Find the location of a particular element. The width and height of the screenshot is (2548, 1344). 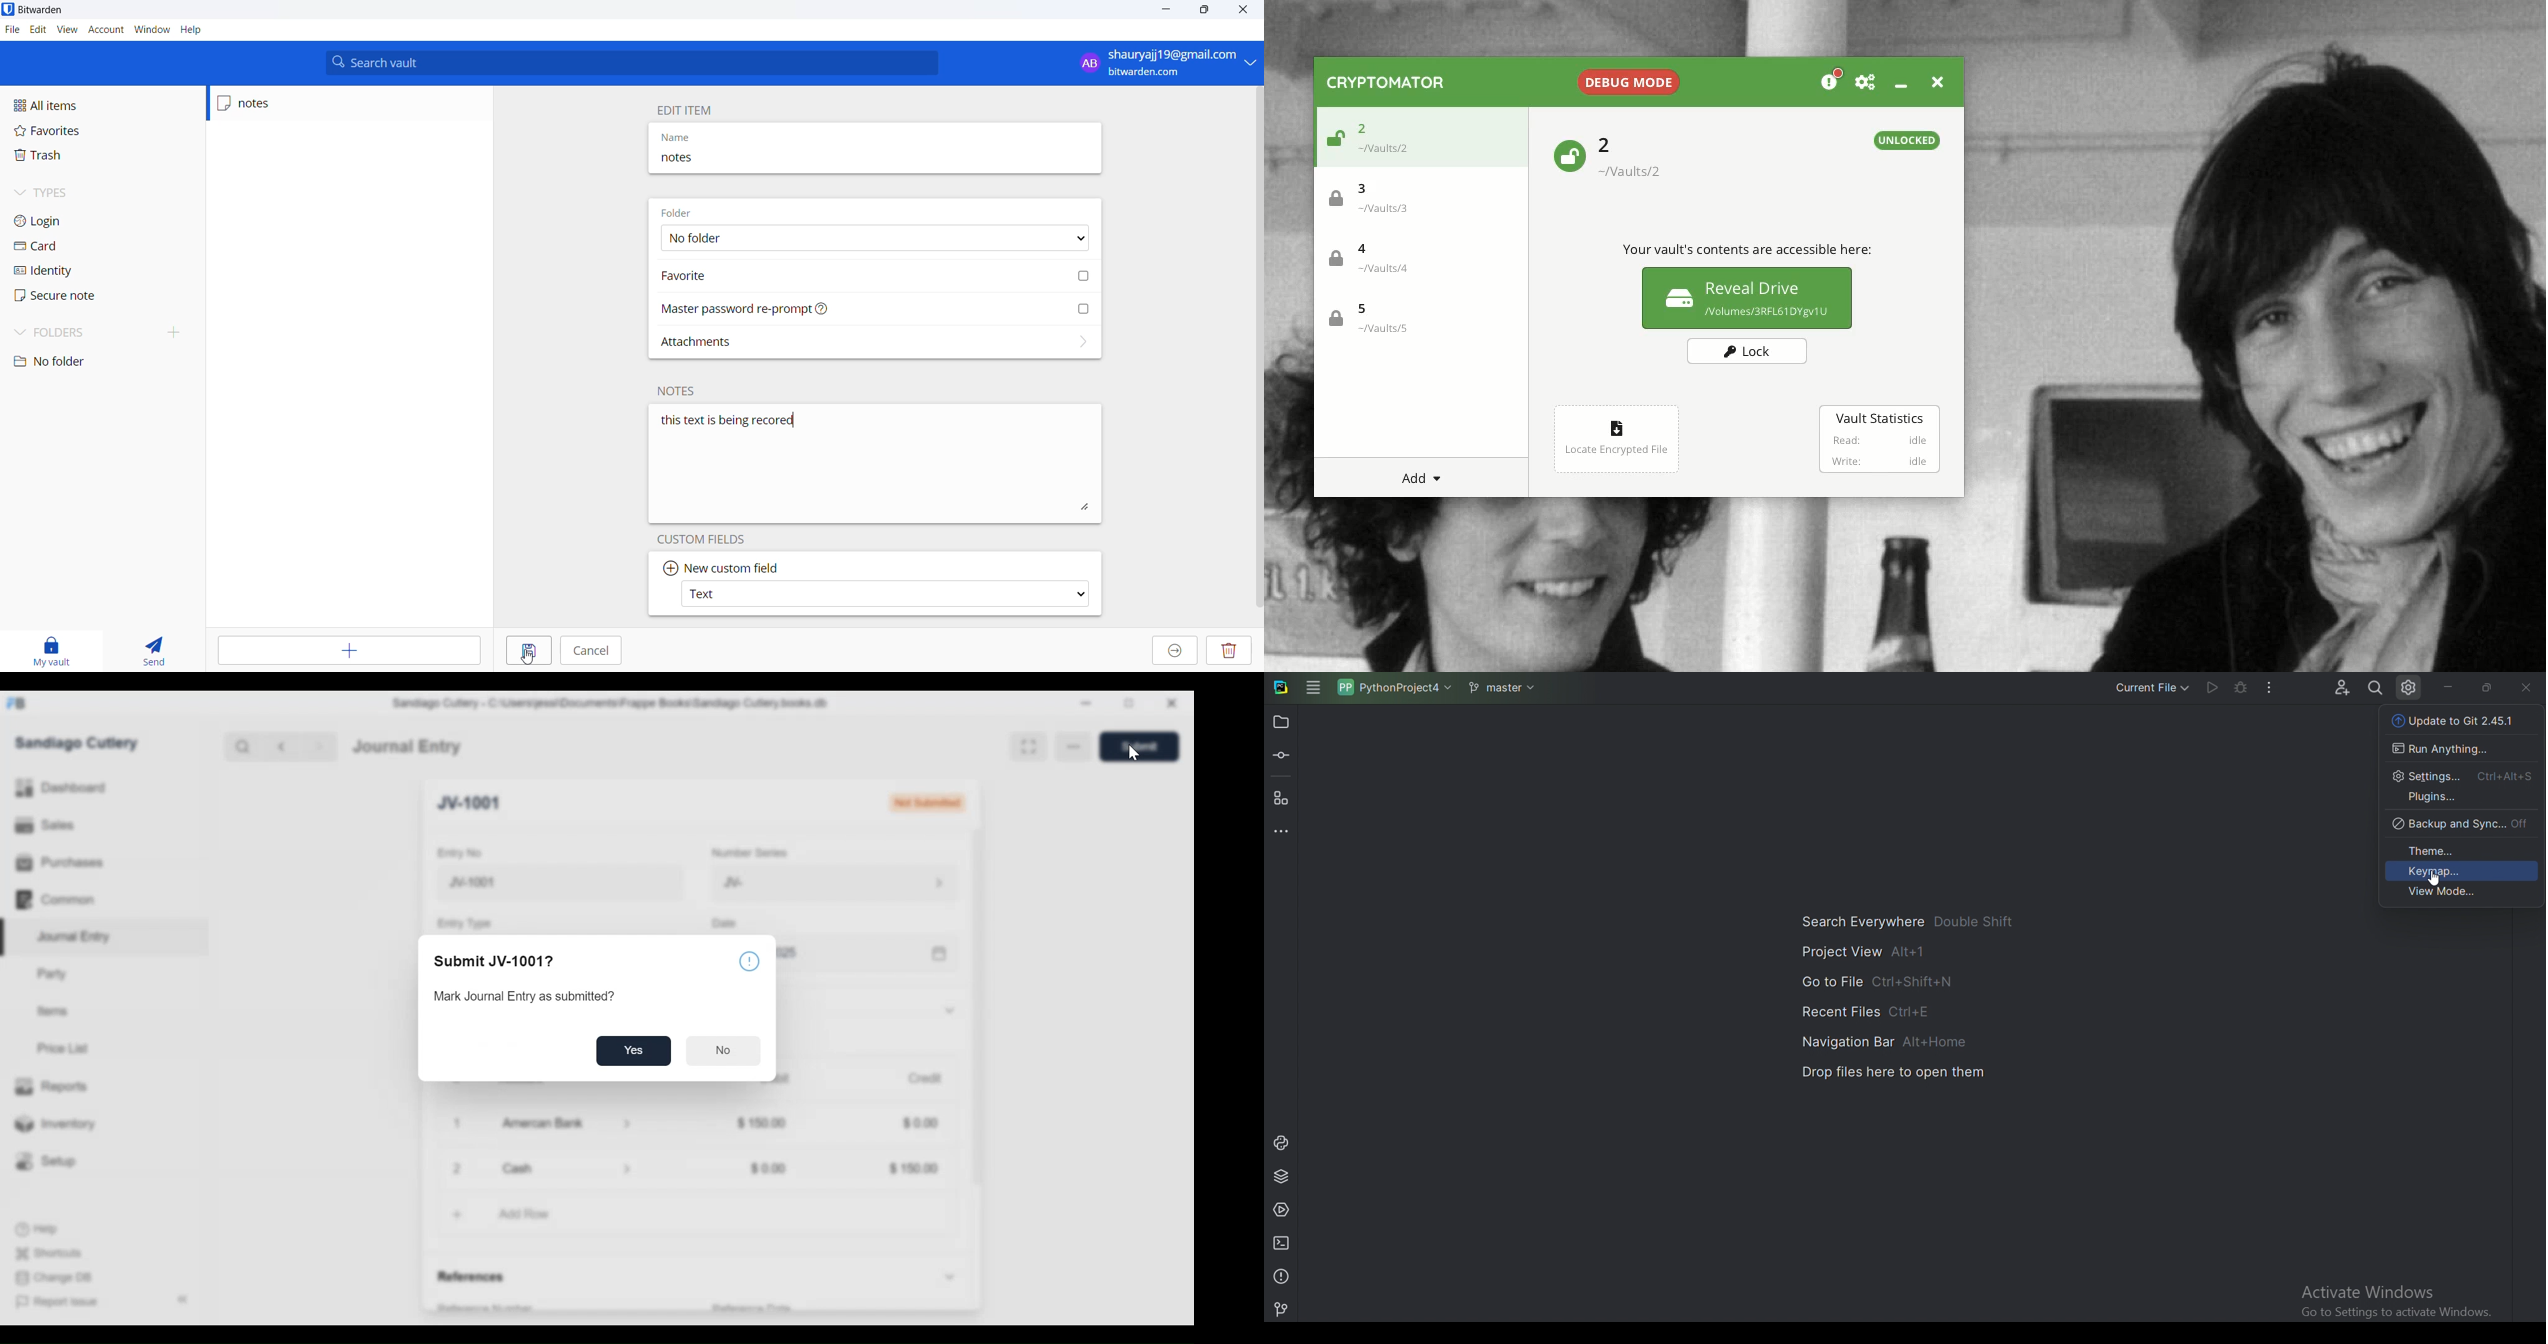

Go to file Ctrl+shift+N is located at coordinates (1872, 978).